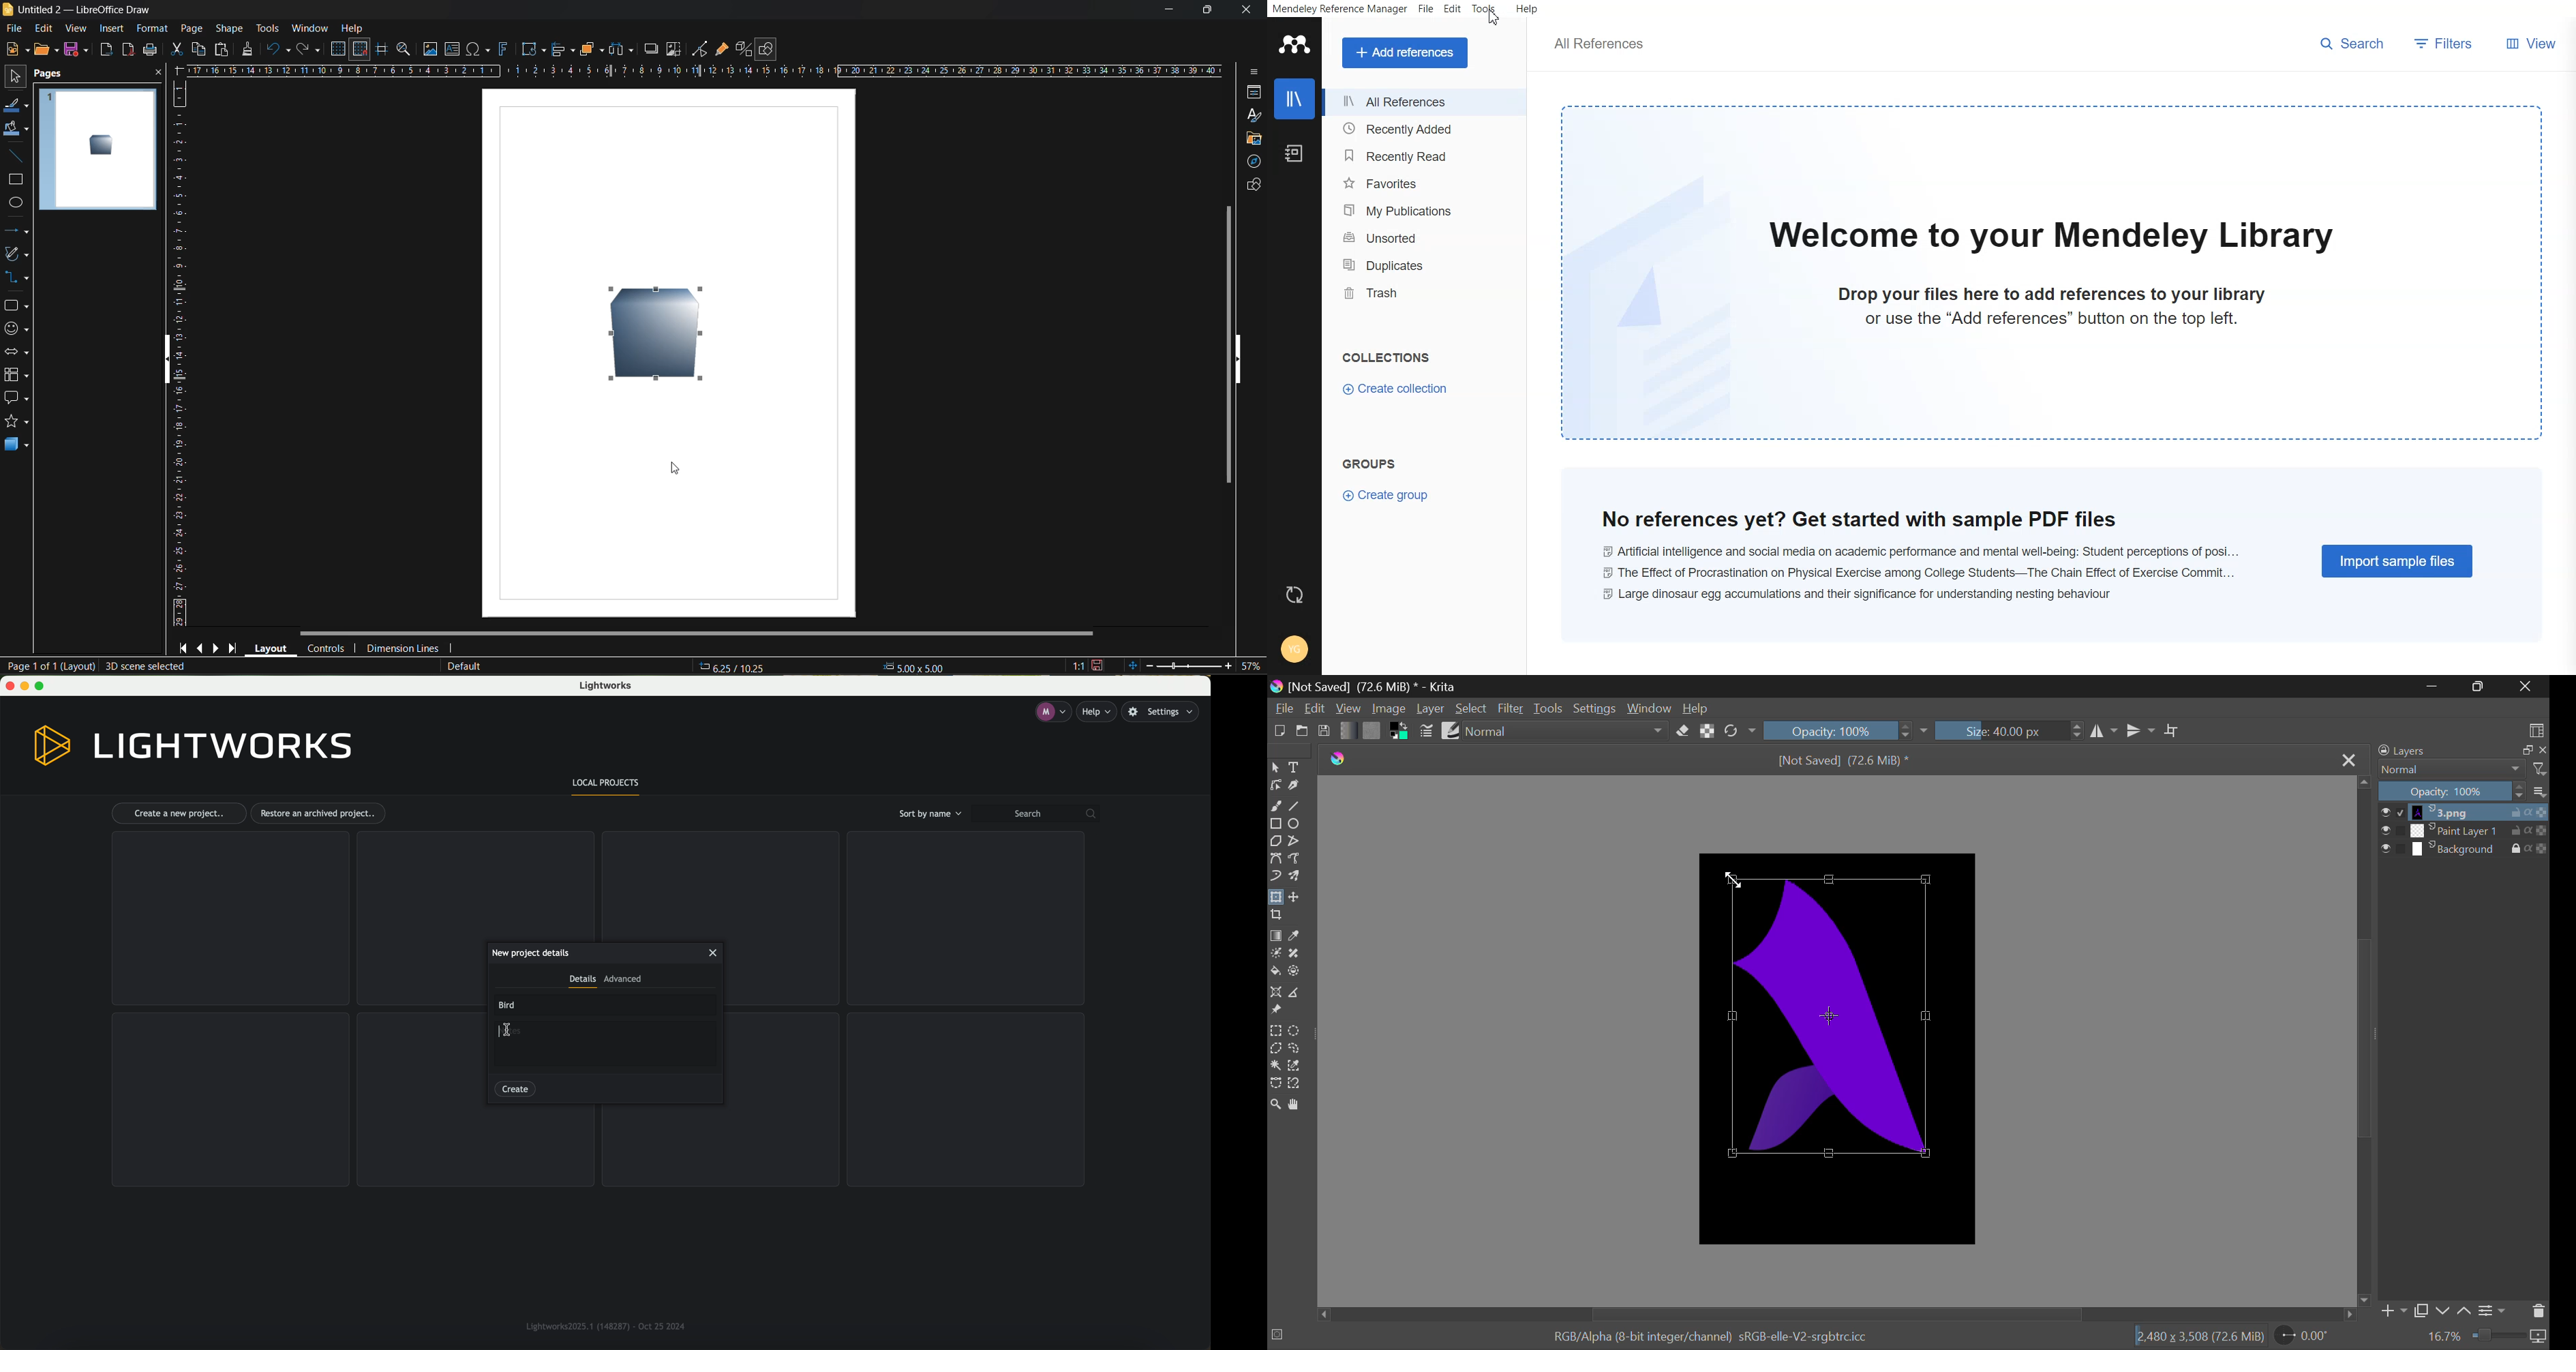  Describe the element at coordinates (2531, 831) in the screenshot. I see `actions` at that location.